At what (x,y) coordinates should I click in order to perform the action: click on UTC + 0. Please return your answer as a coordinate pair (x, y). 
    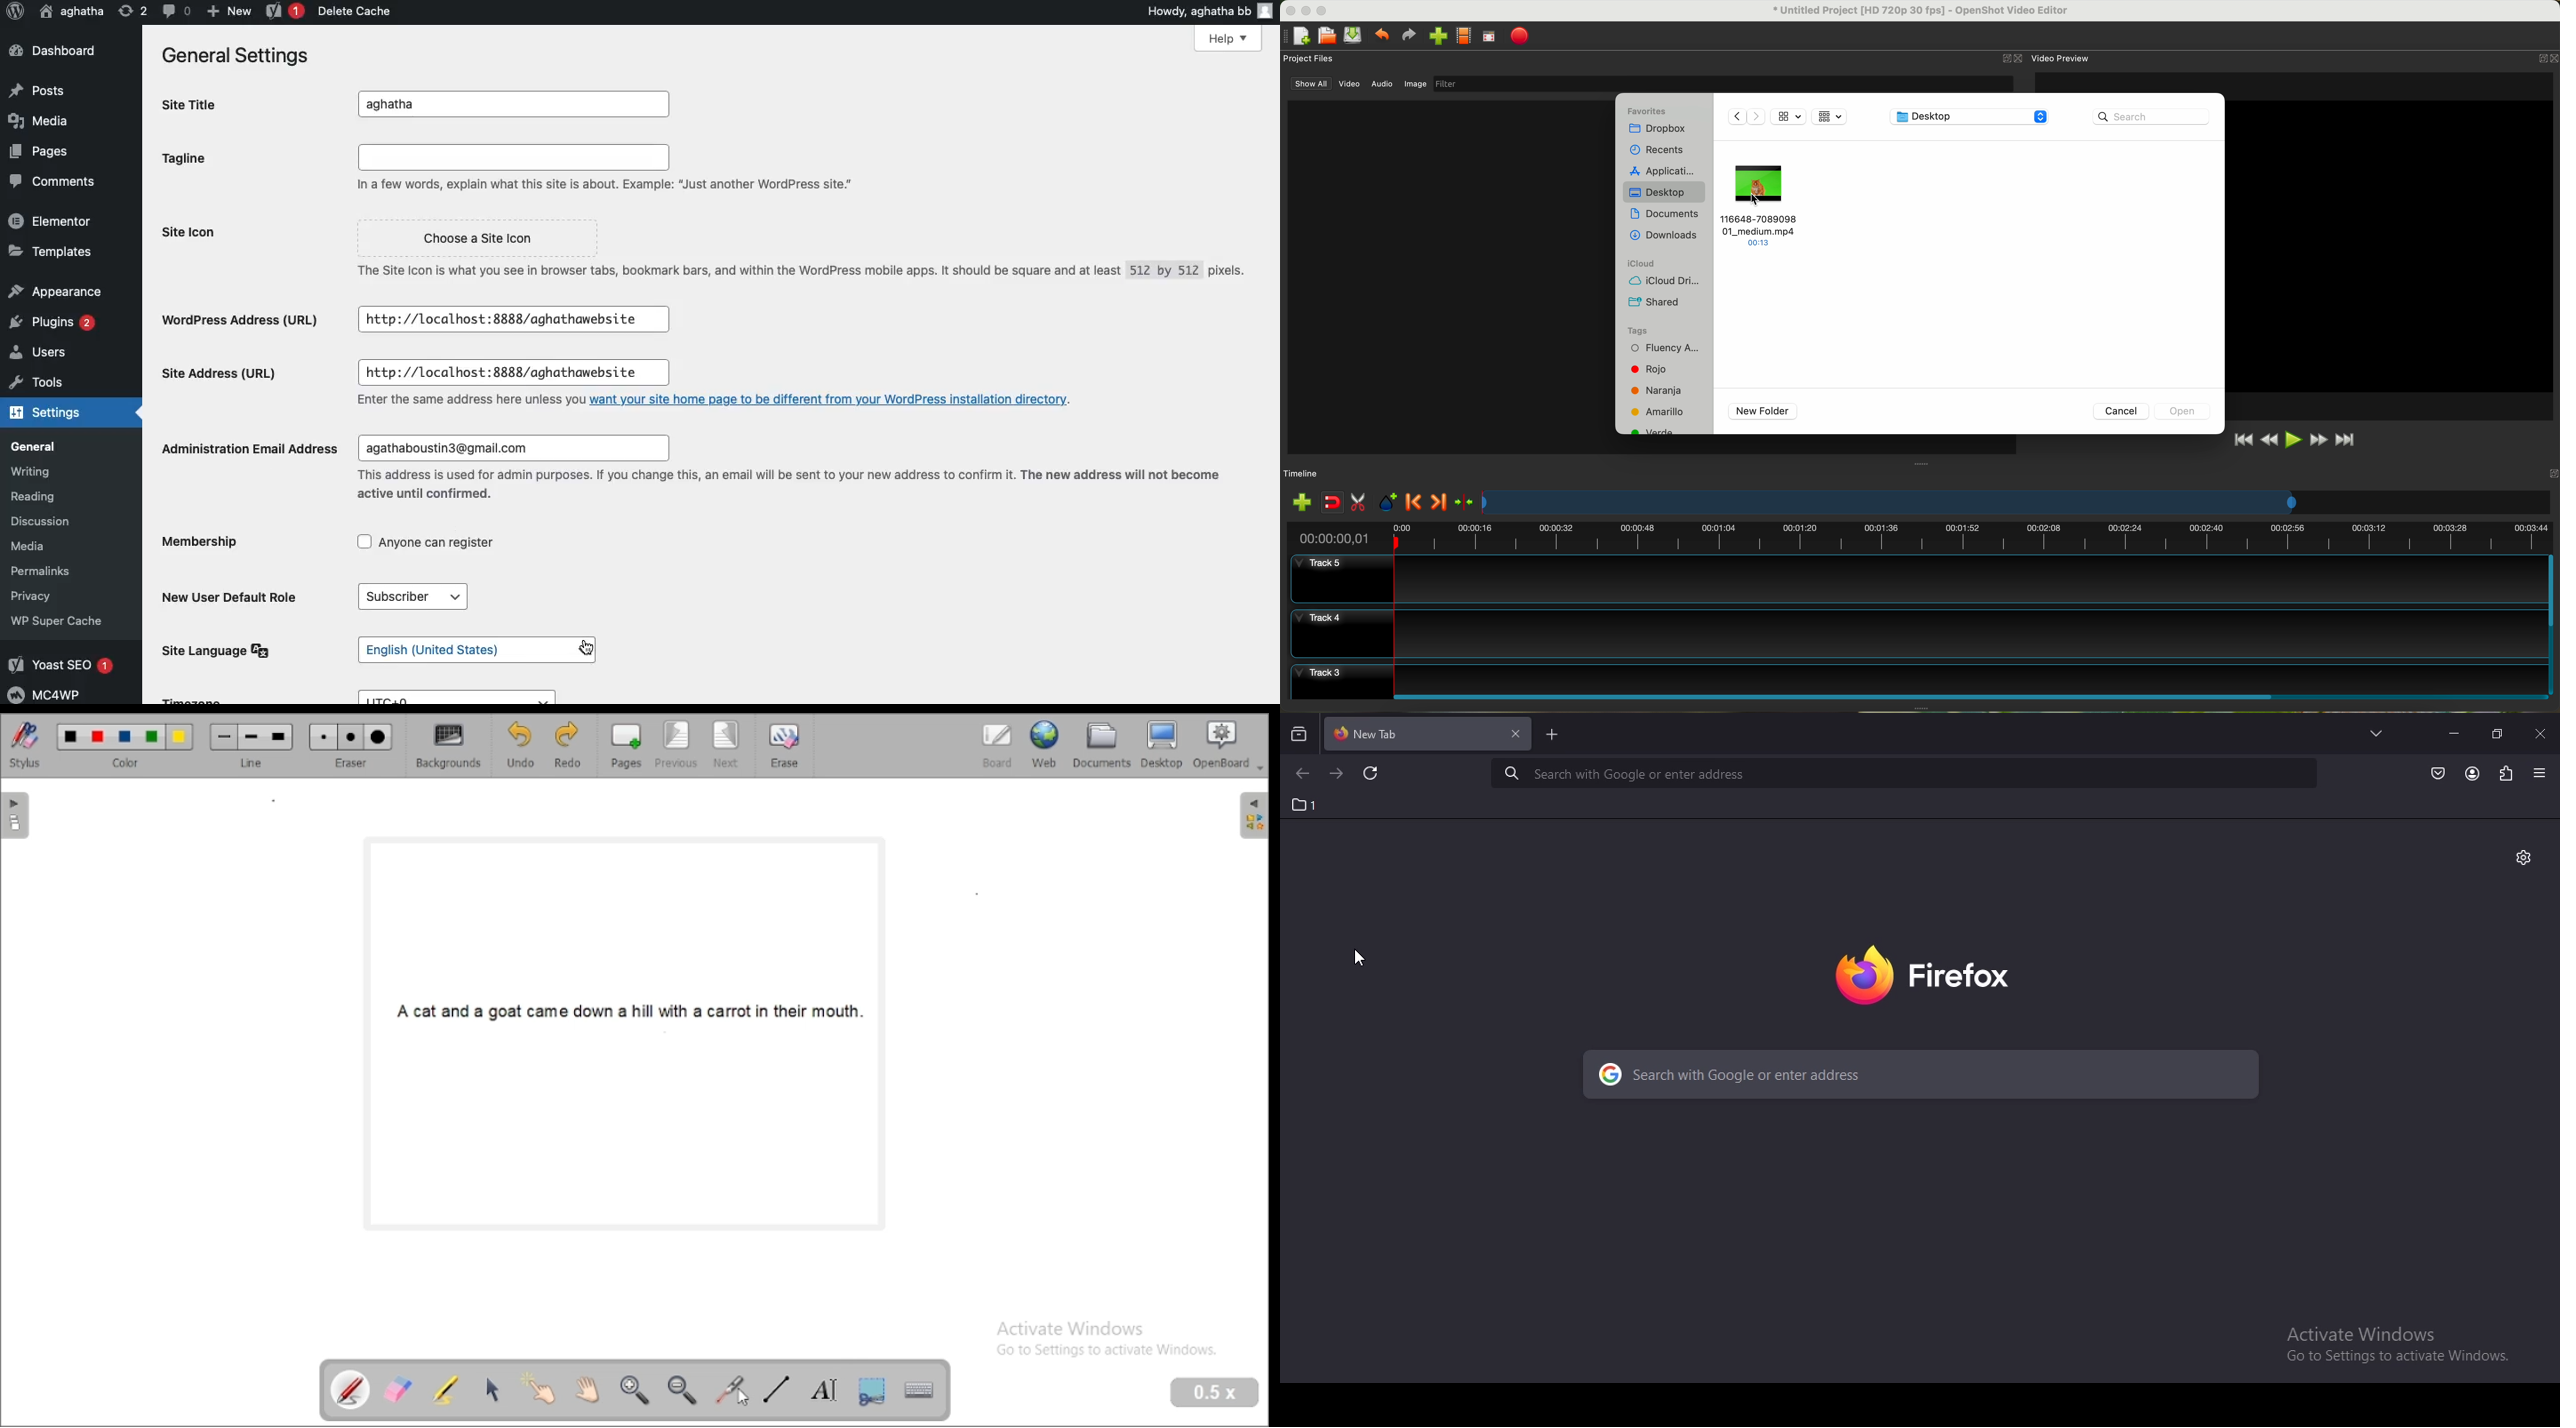
    Looking at the image, I should click on (464, 697).